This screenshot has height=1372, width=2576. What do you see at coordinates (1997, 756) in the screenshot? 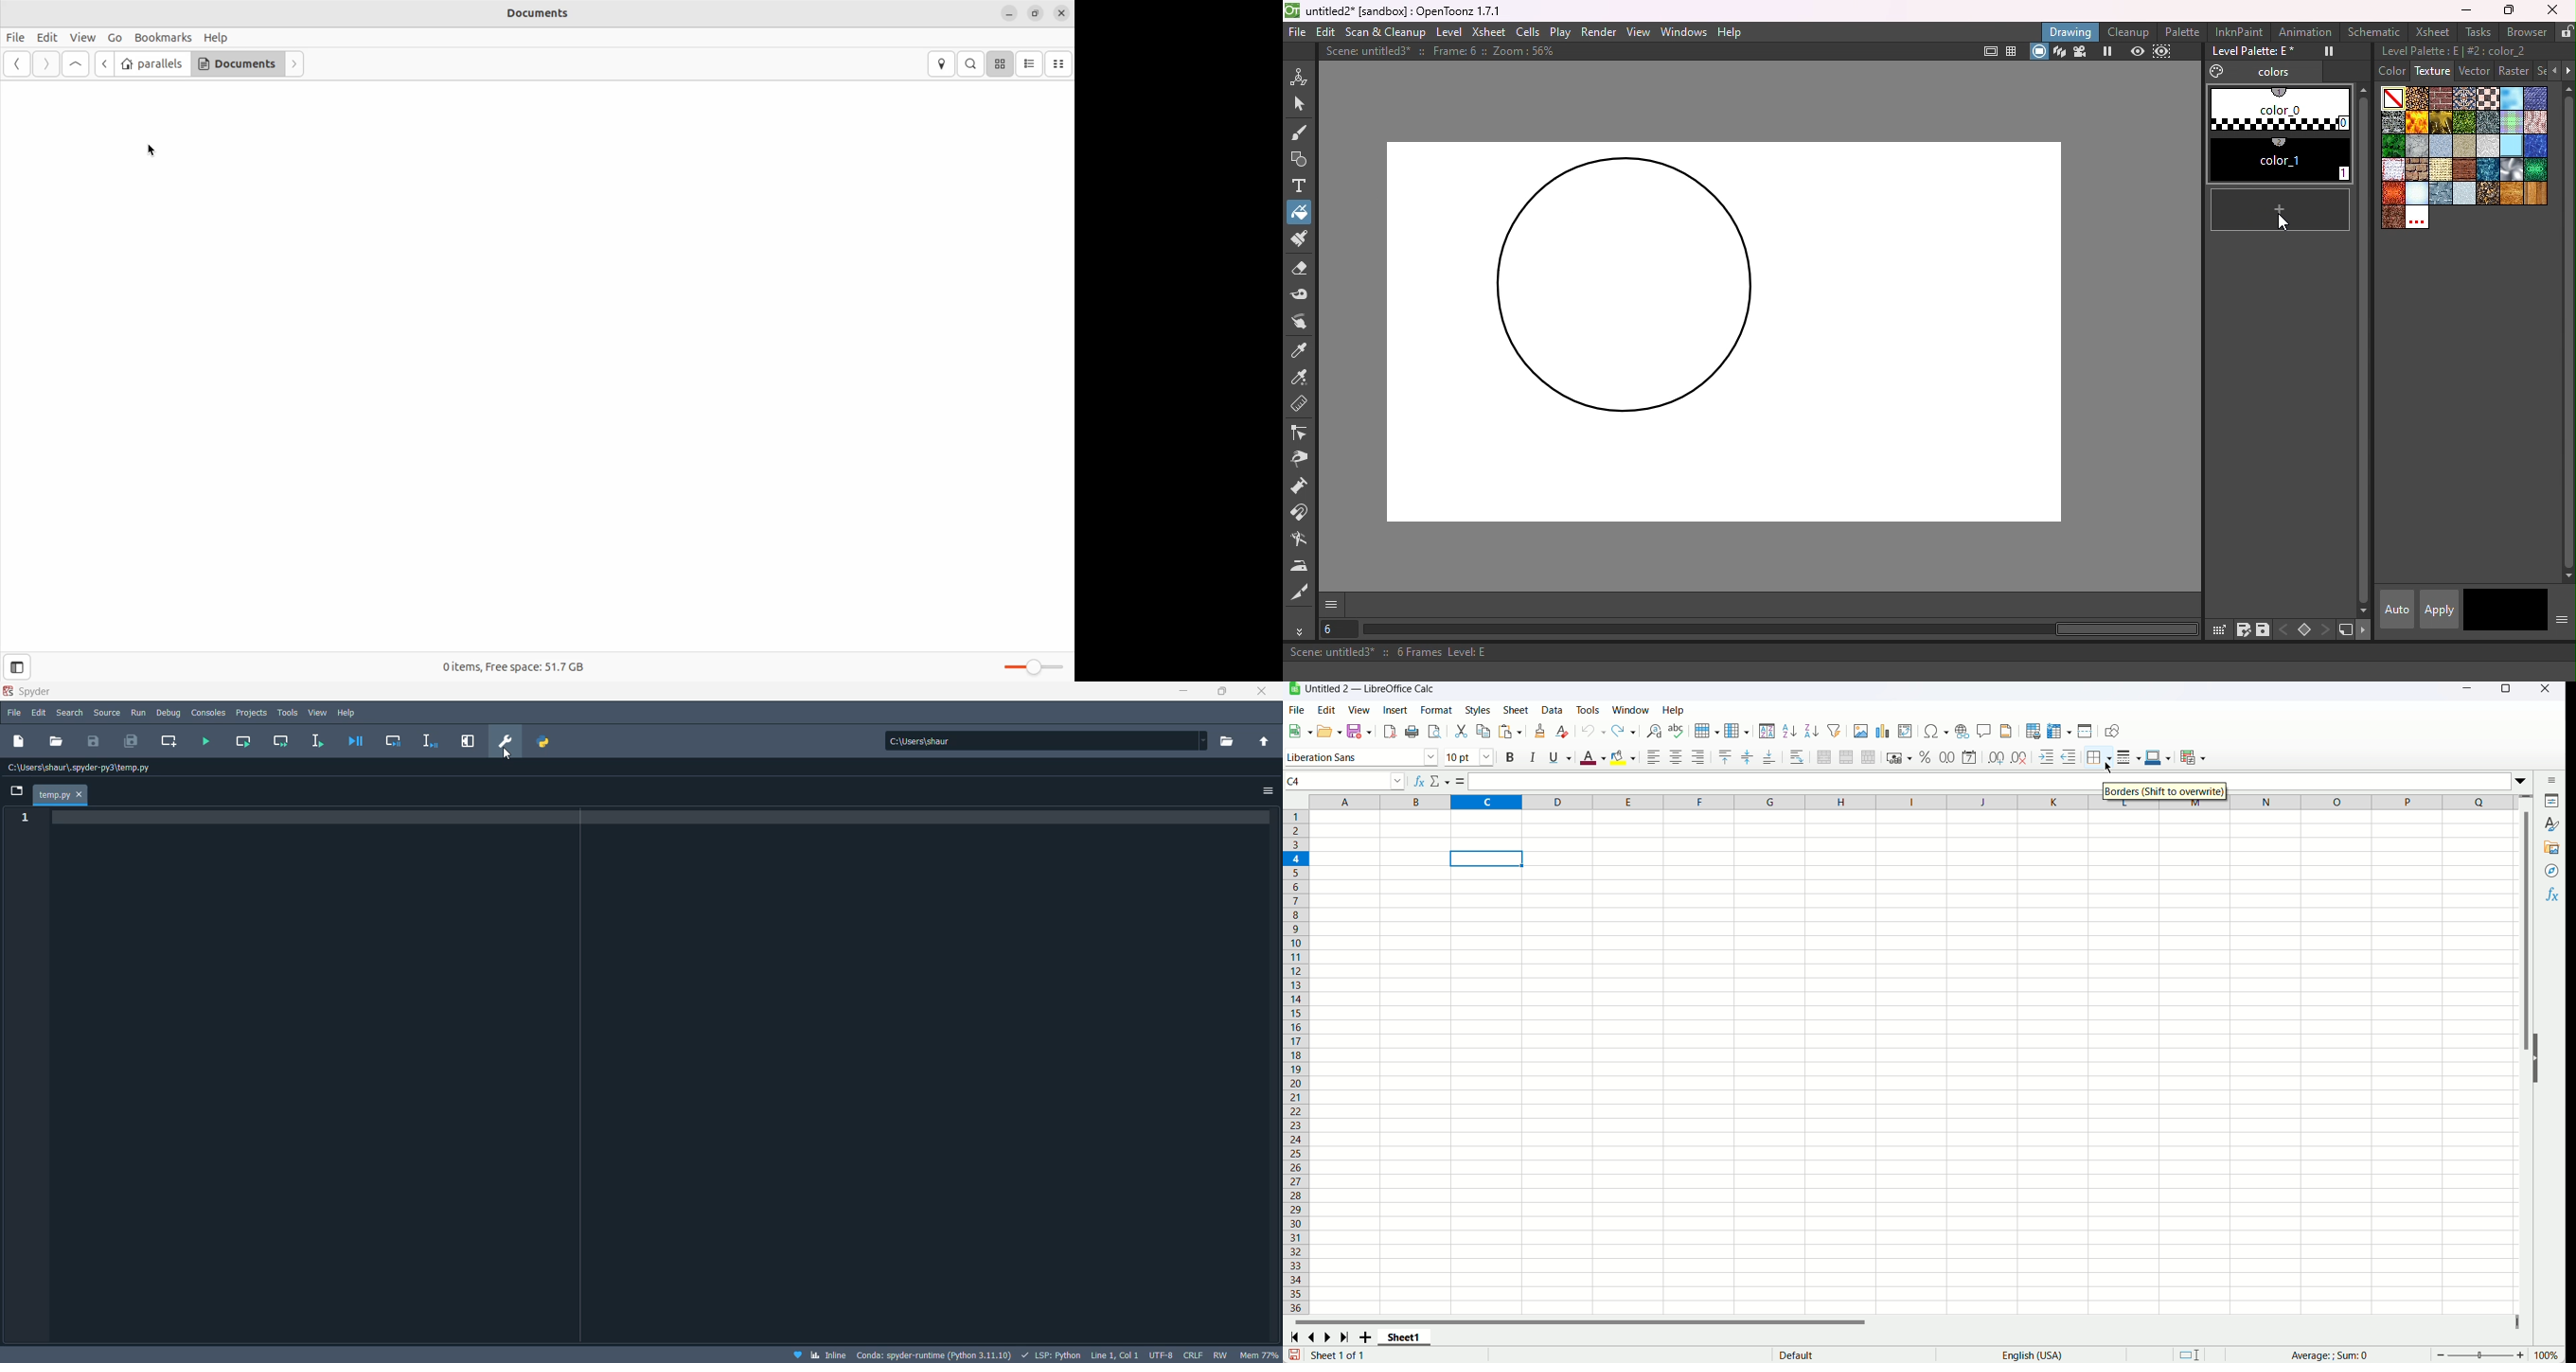
I see `Add decimal` at bounding box center [1997, 756].